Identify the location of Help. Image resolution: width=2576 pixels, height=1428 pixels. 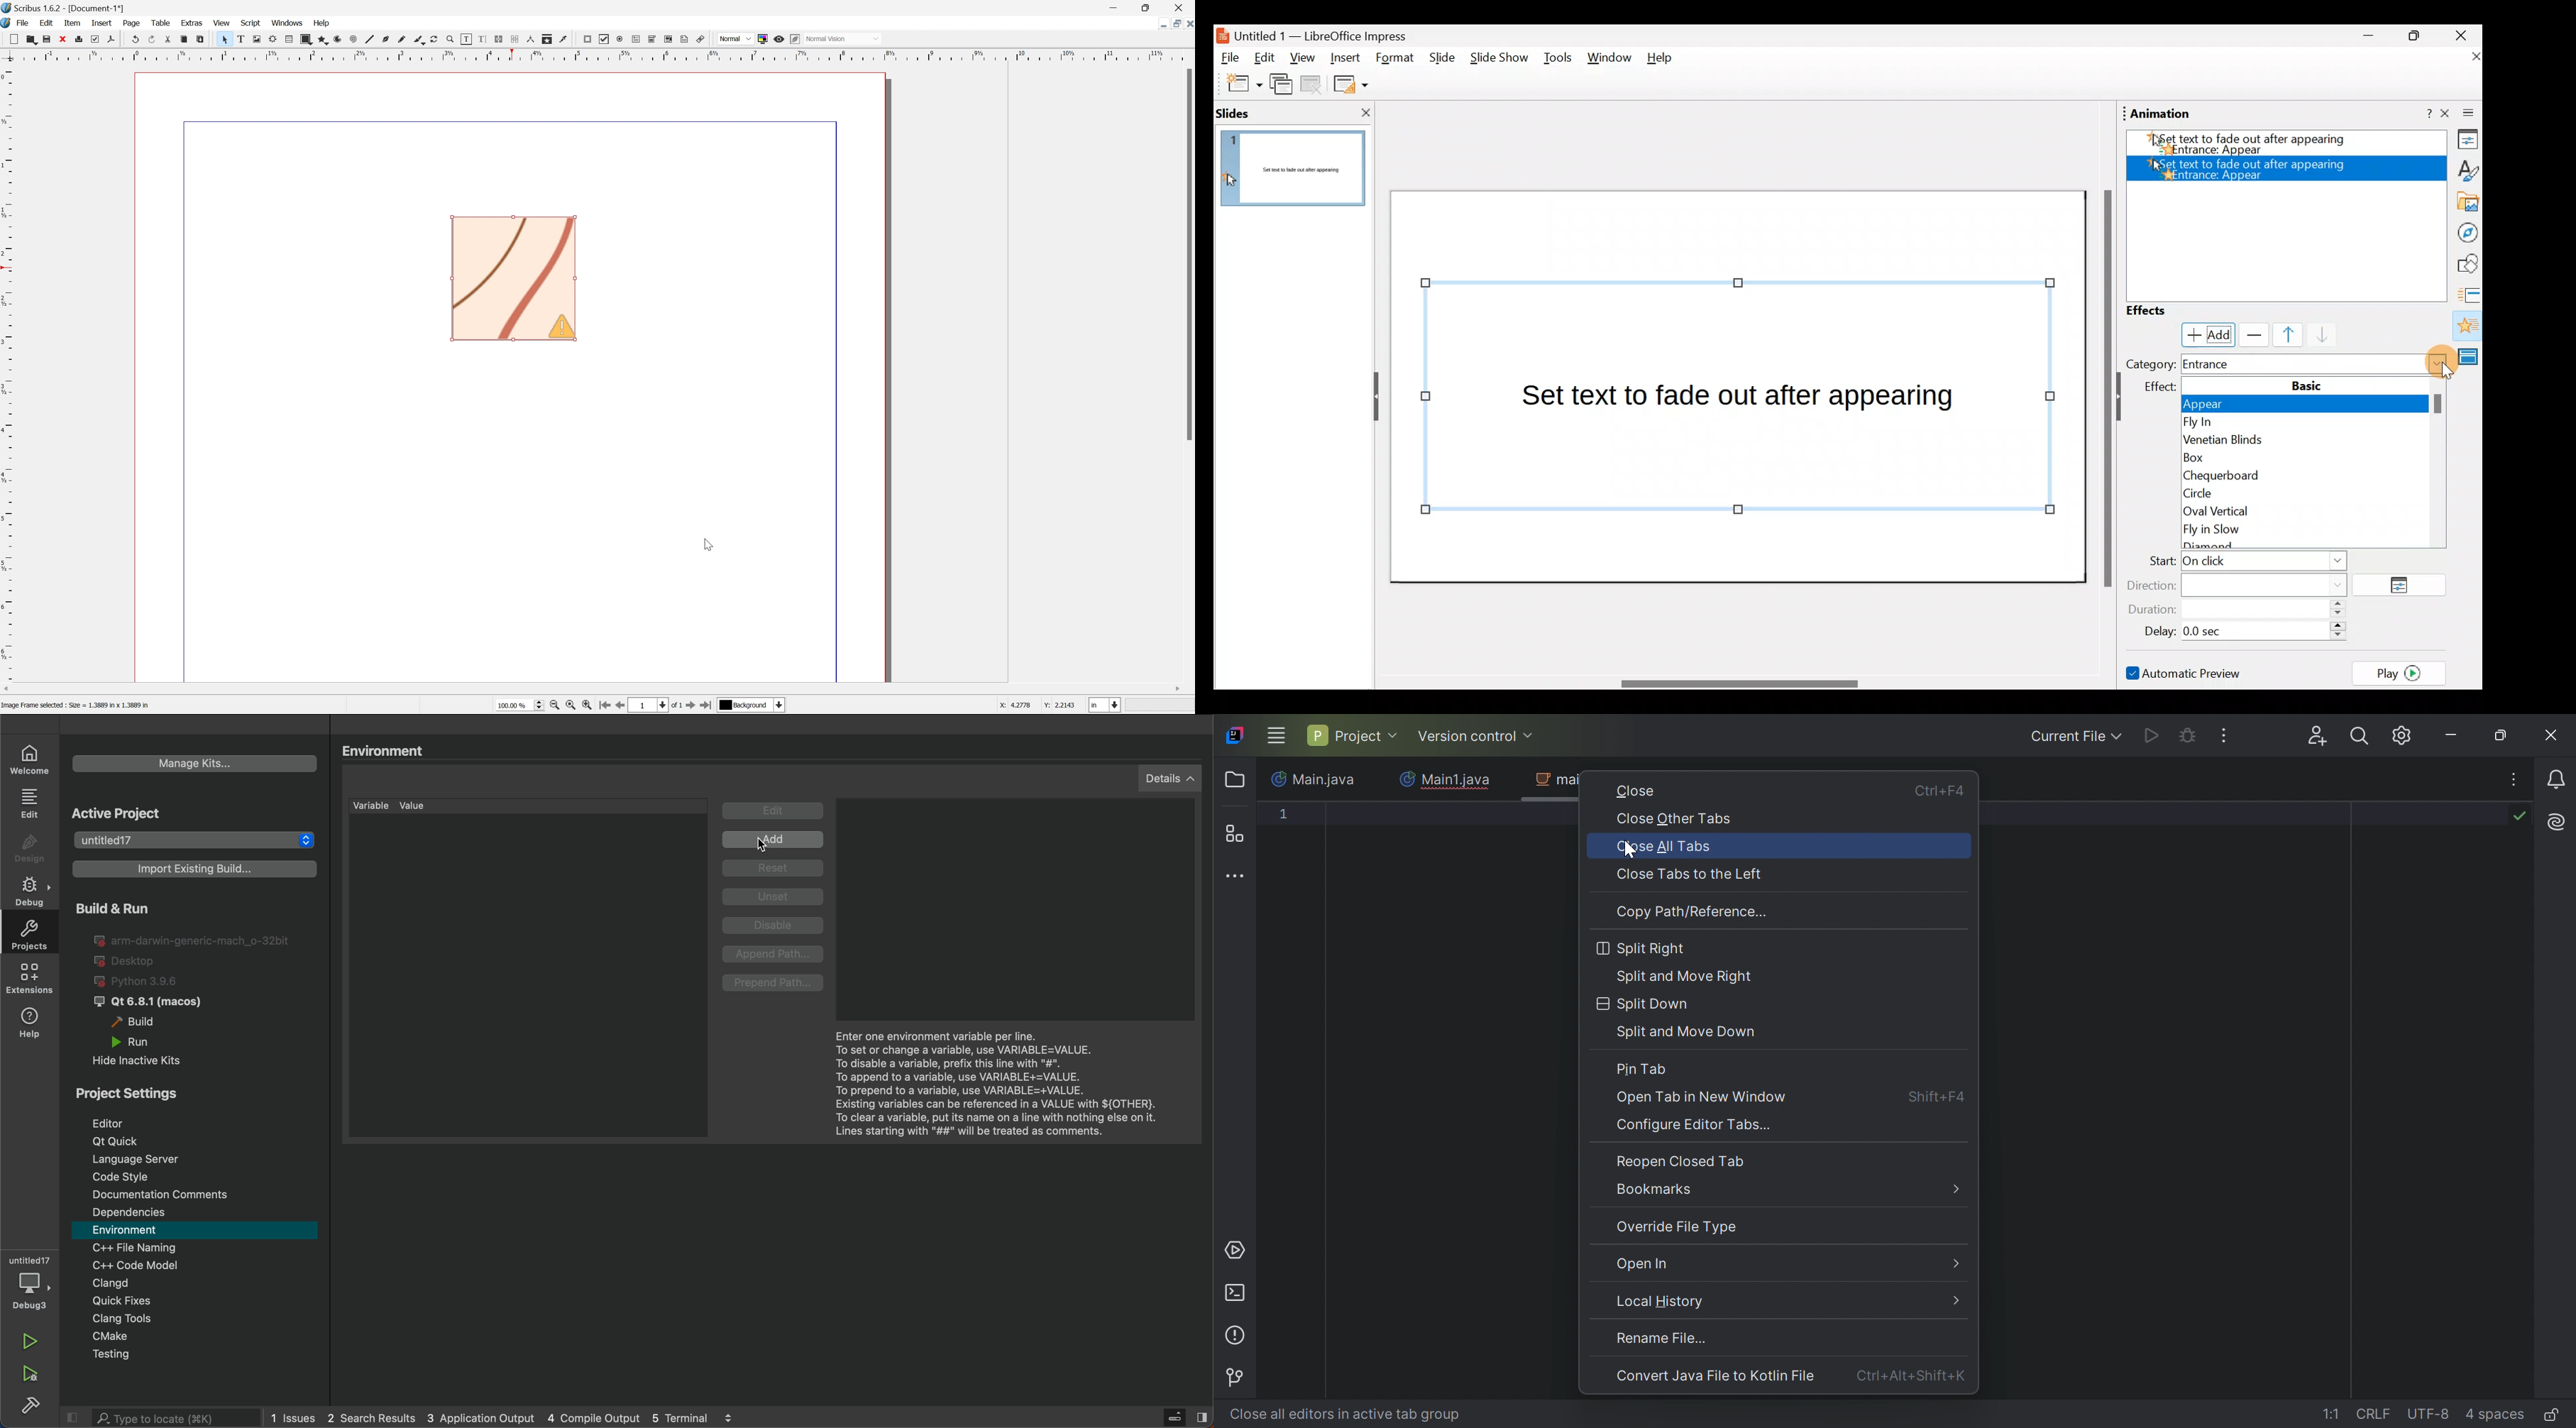
(2420, 114).